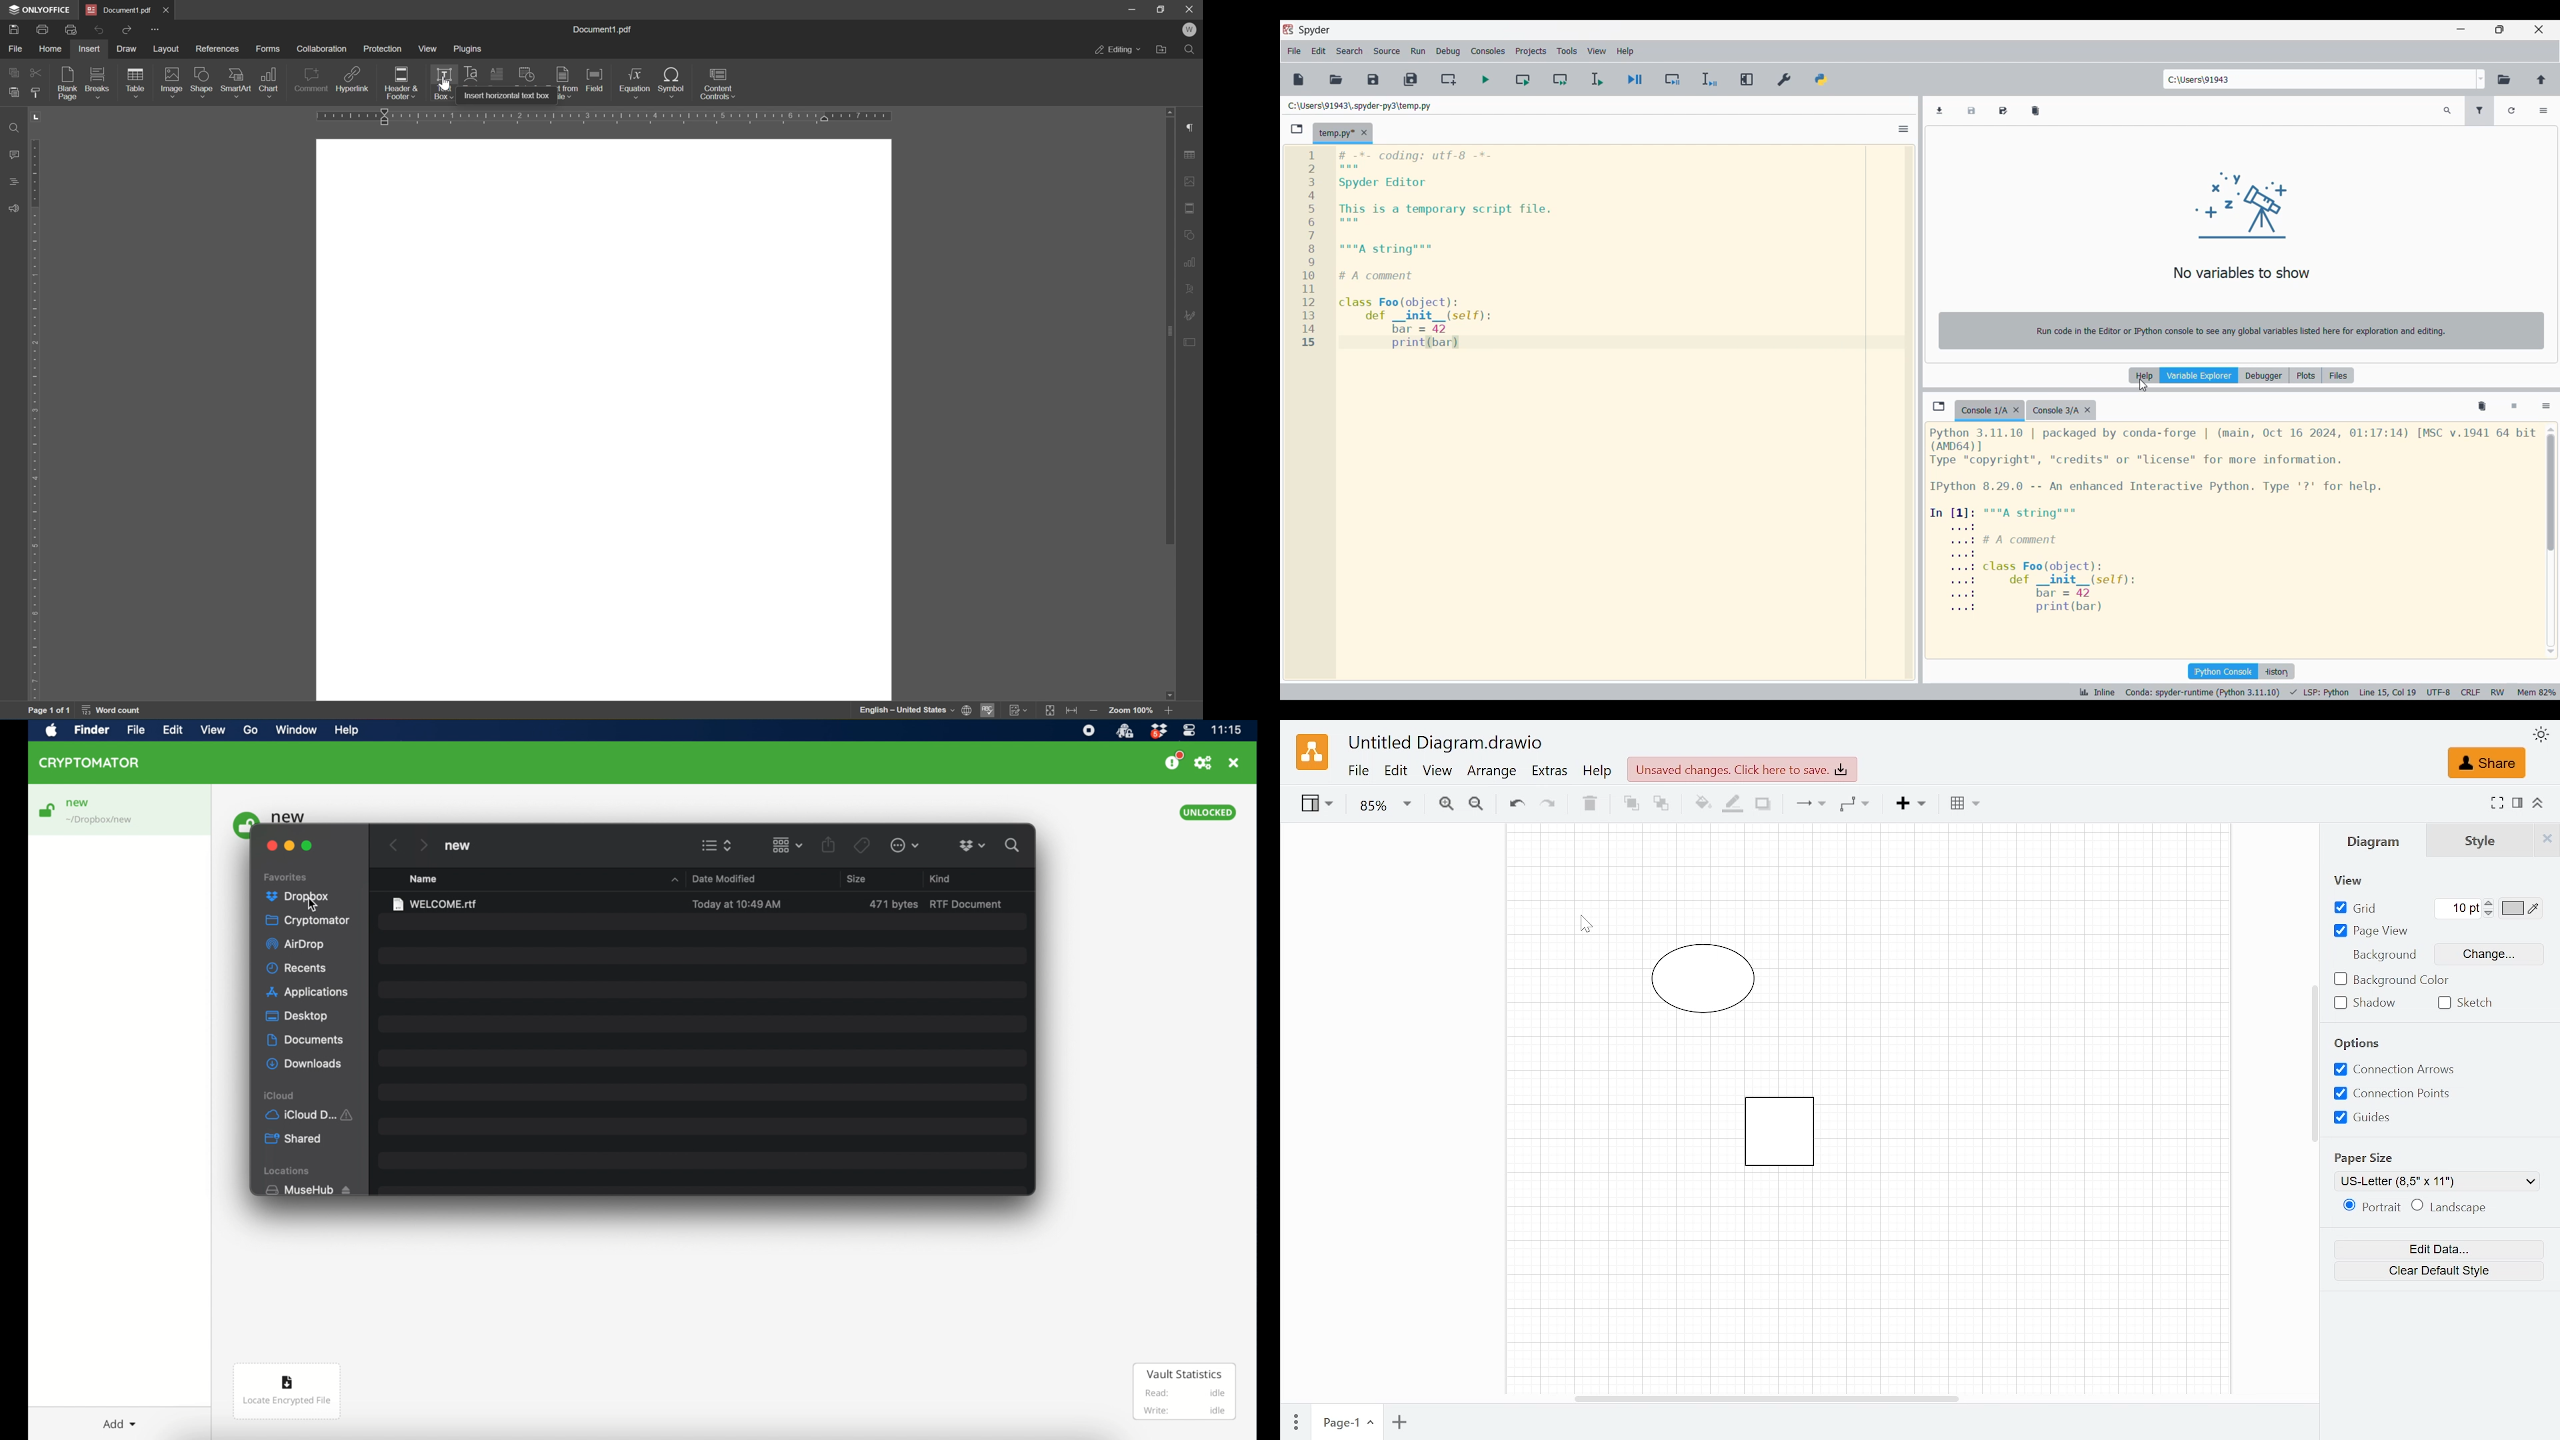 Image resolution: width=2576 pixels, height=1456 pixels. Describe the element at coordinates (2499, 29) in the screenshot. I see `Show in smaller tab` at that location.